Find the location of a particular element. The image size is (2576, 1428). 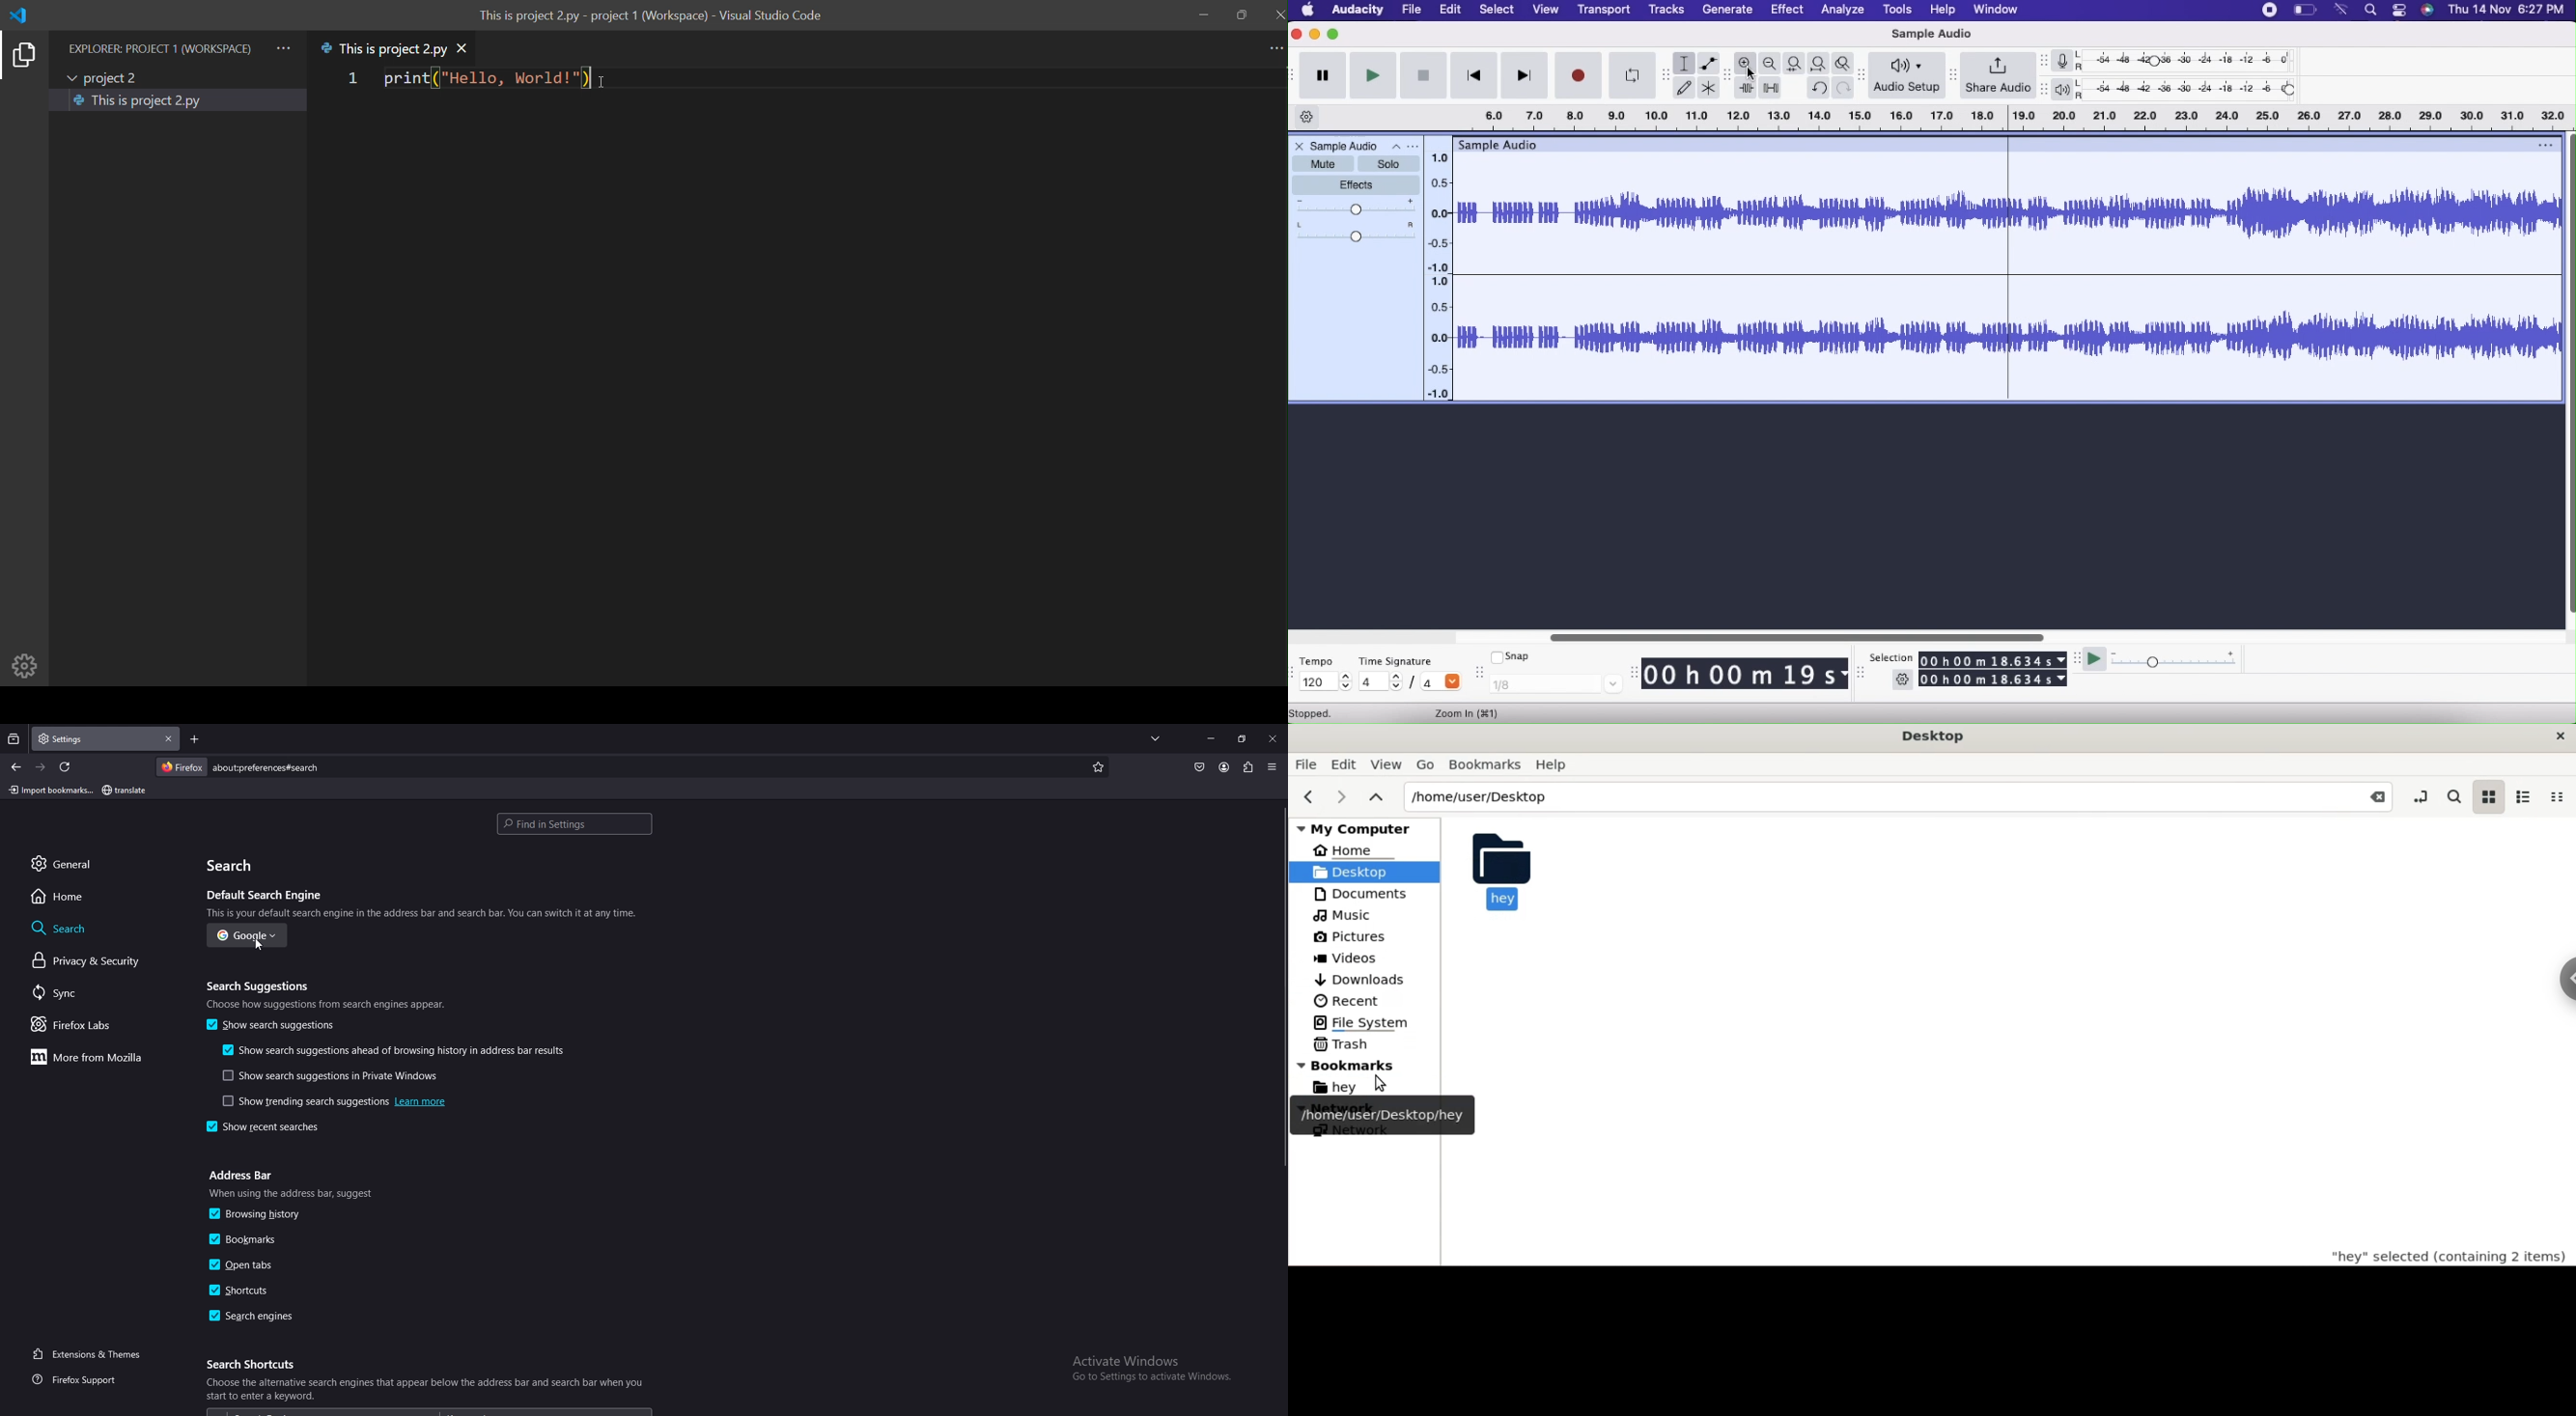

resize is located at coordinates (1242, 739).